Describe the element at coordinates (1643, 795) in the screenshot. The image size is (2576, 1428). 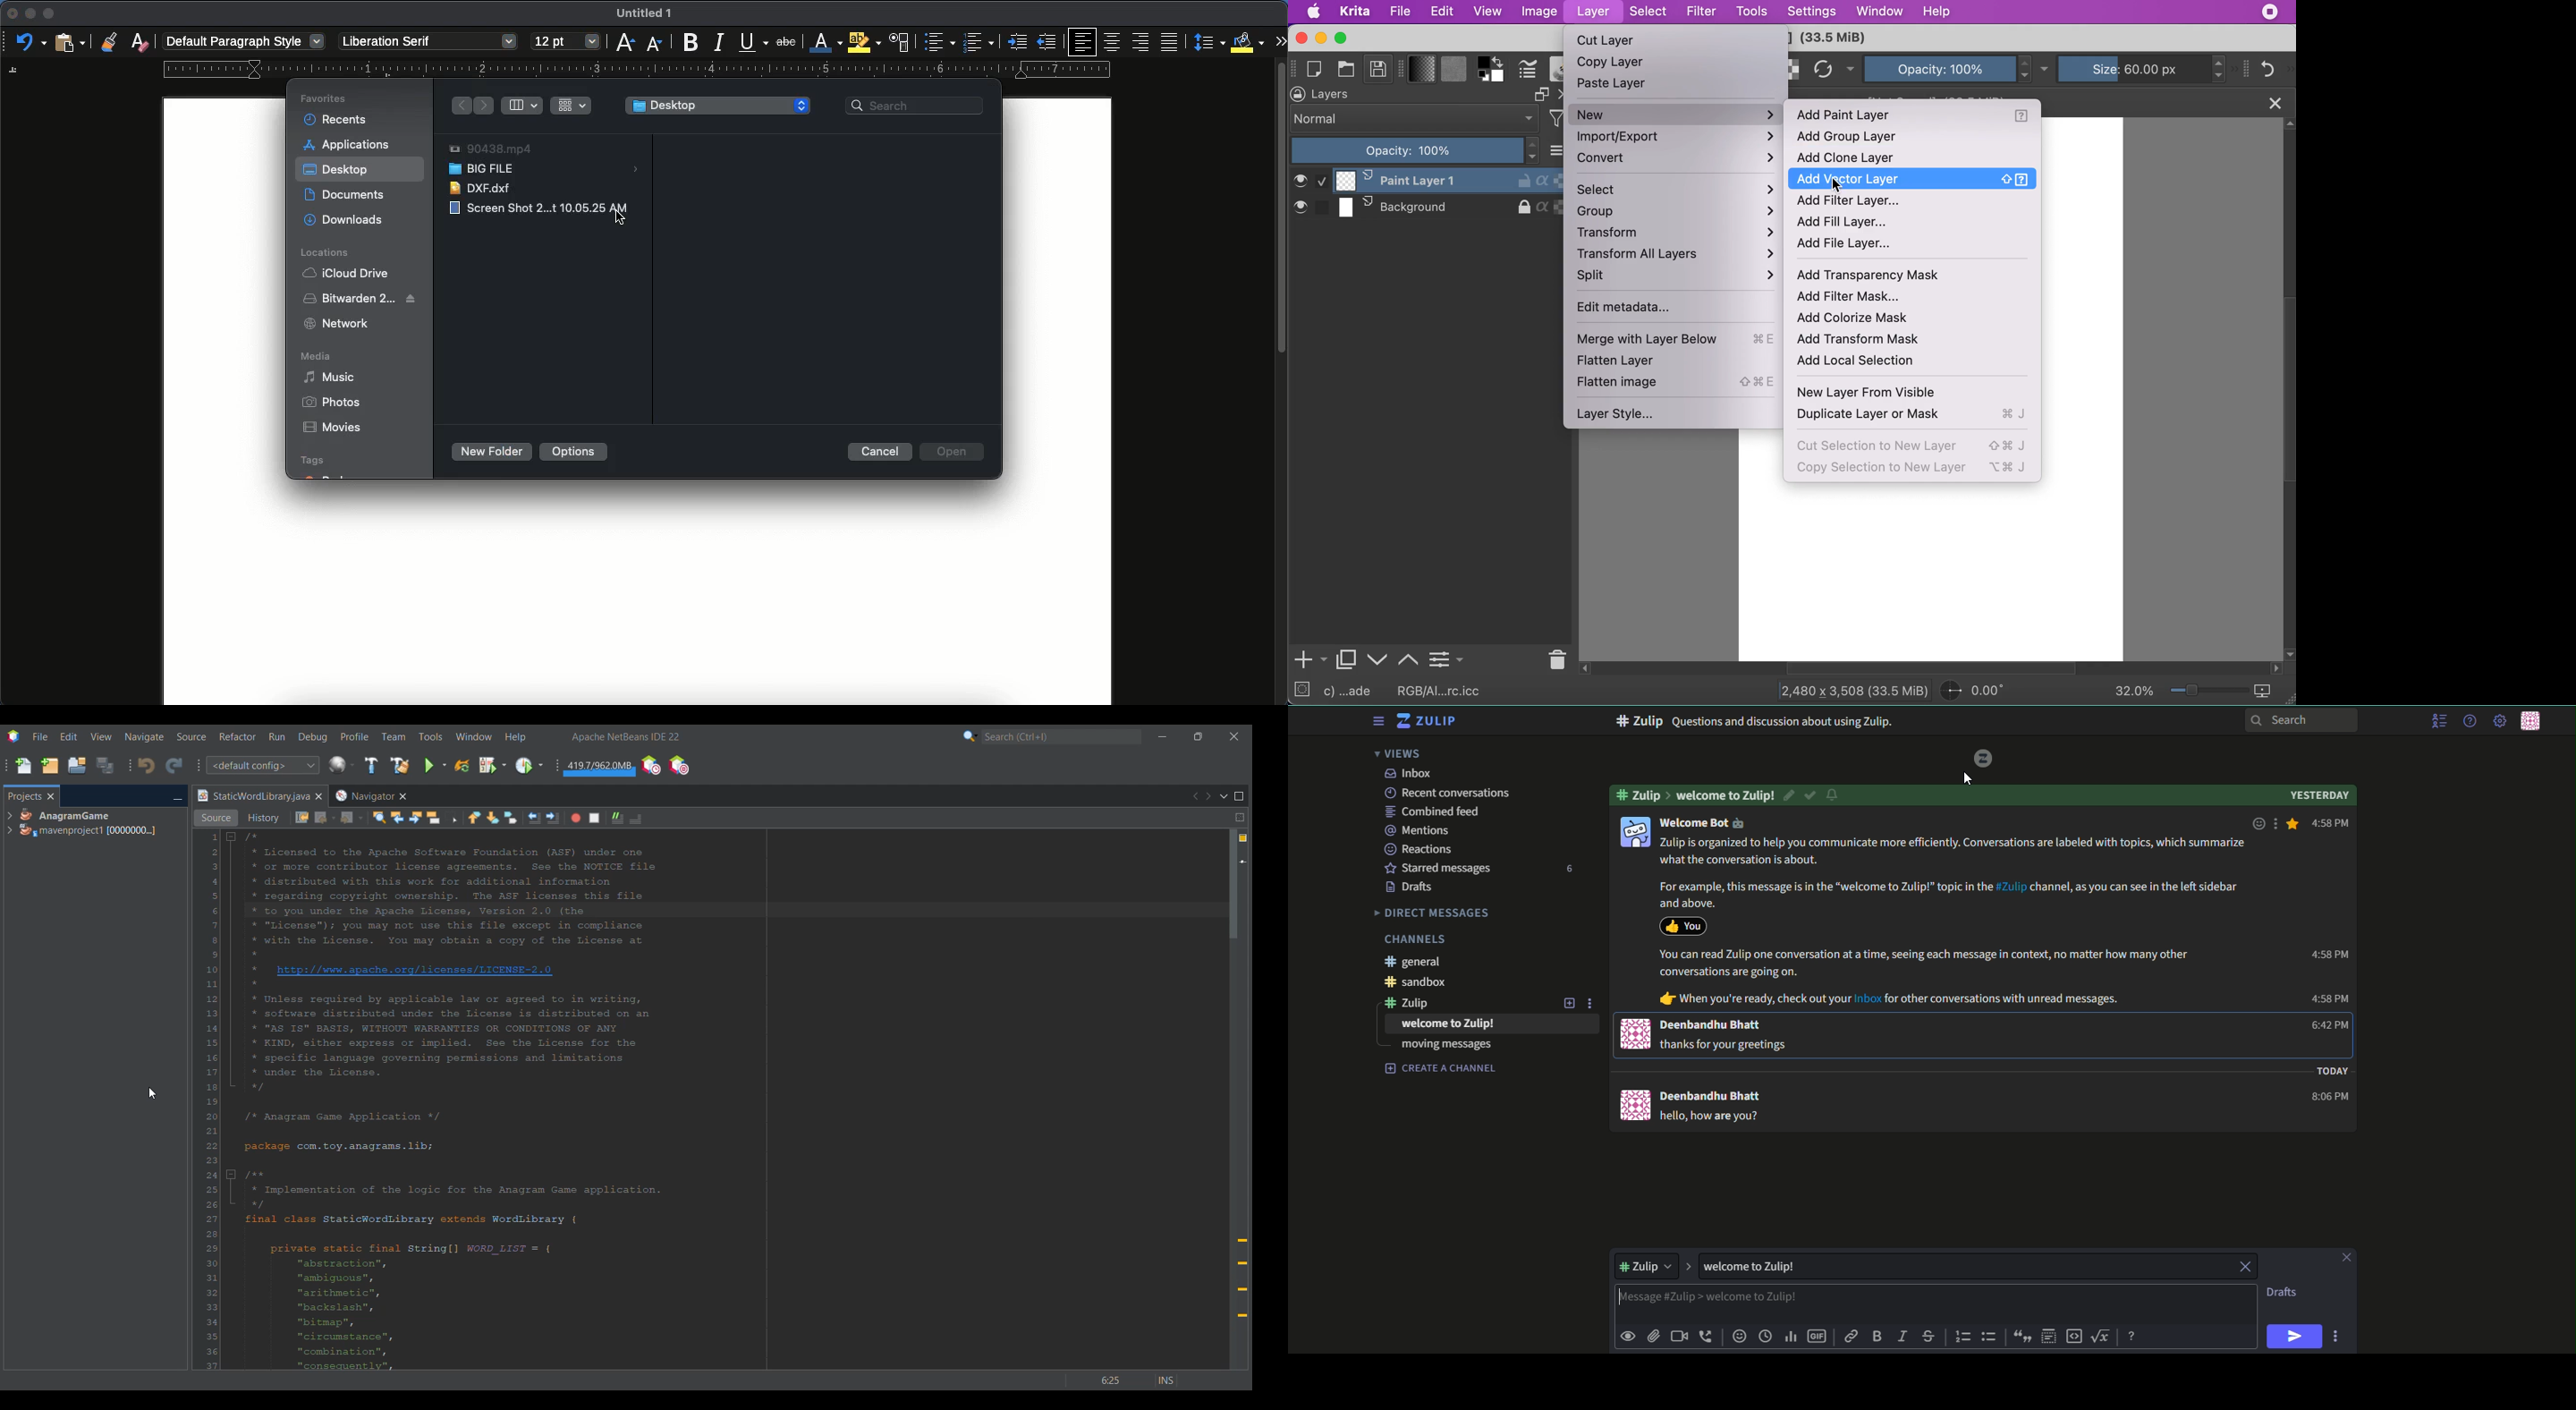
I see `#zulip` at that location.